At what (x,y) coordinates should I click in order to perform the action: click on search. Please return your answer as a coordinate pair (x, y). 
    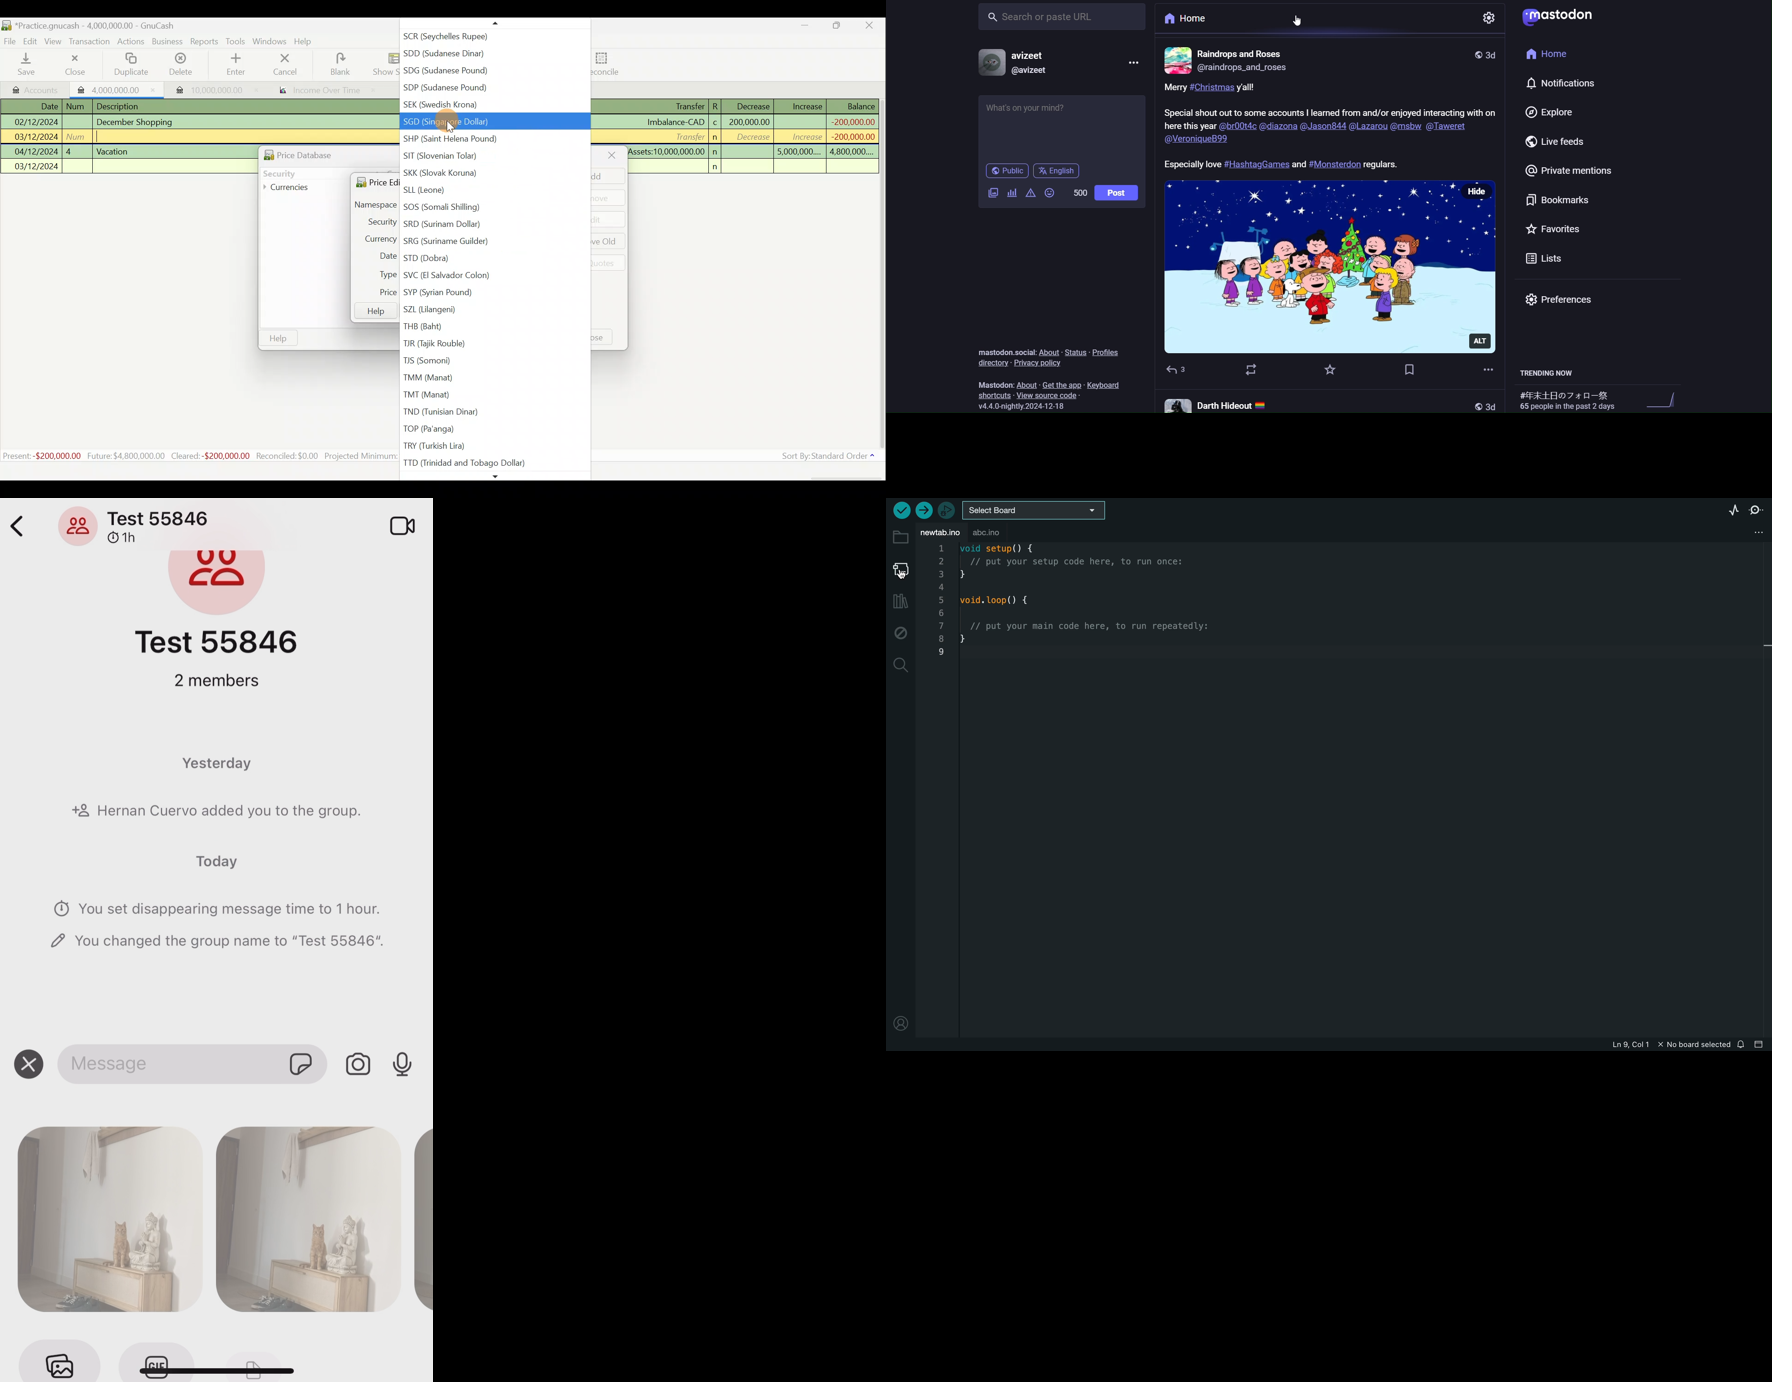
    Looking at the image, I should click on (1063, 18).